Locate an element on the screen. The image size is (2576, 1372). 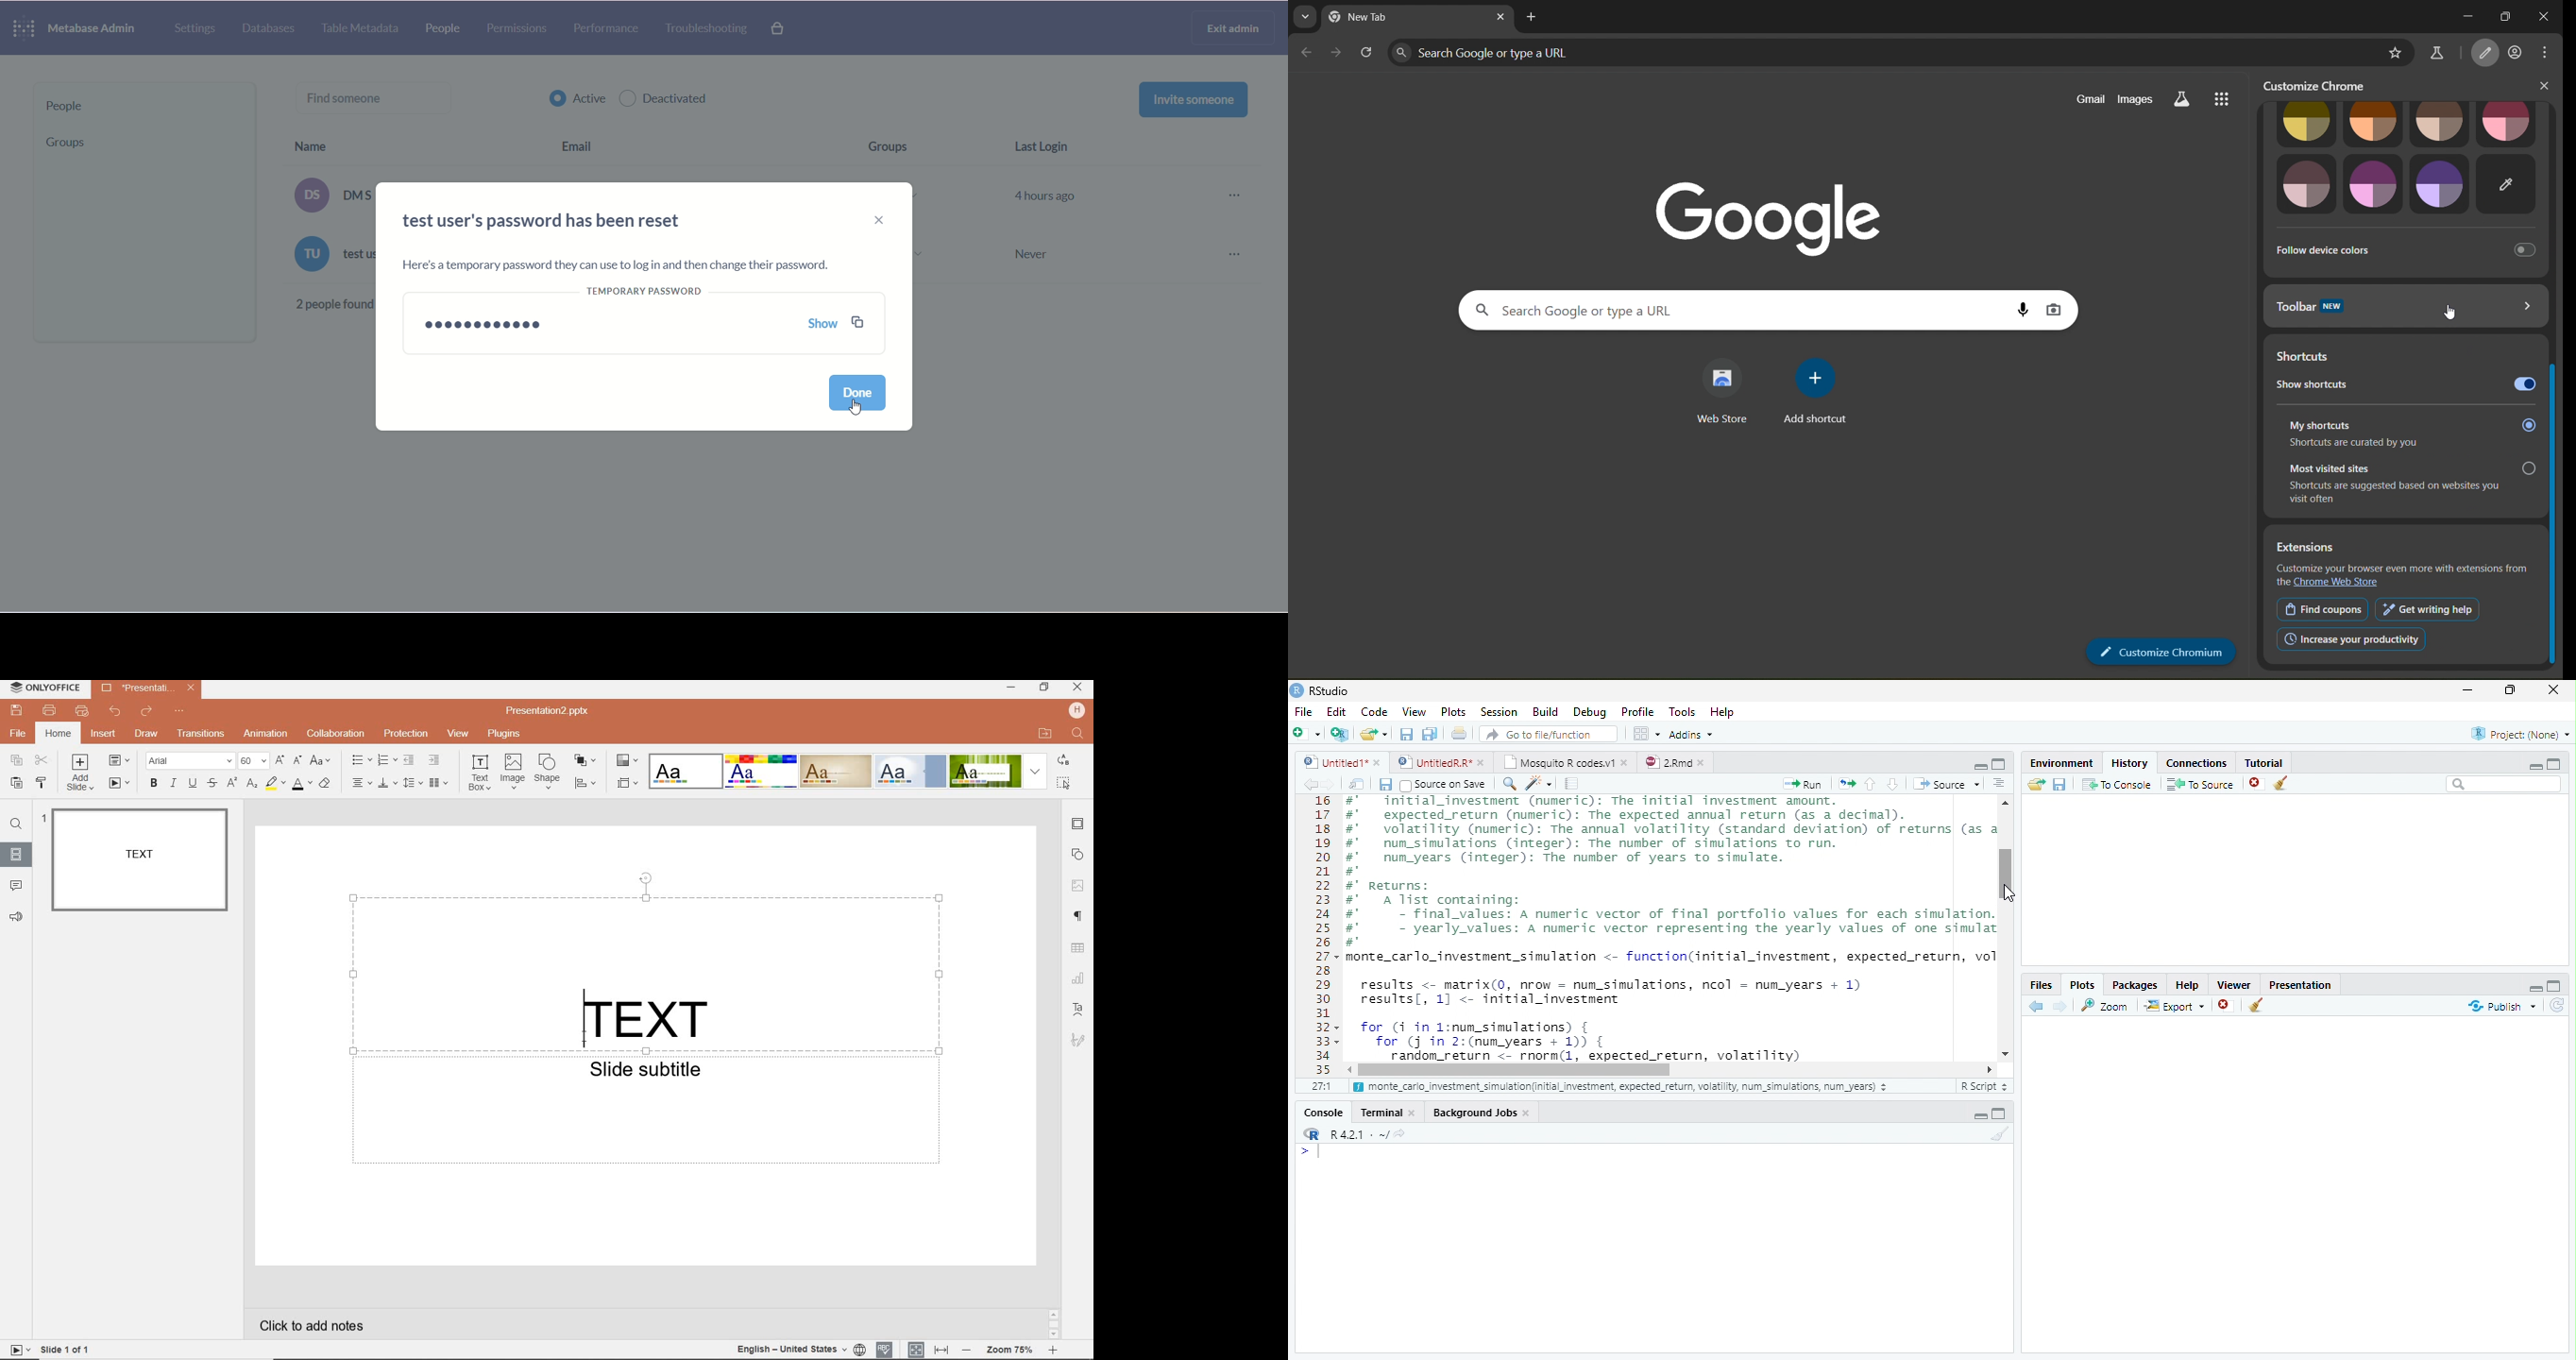
PLUGINS is located at coordinates (503, 733).